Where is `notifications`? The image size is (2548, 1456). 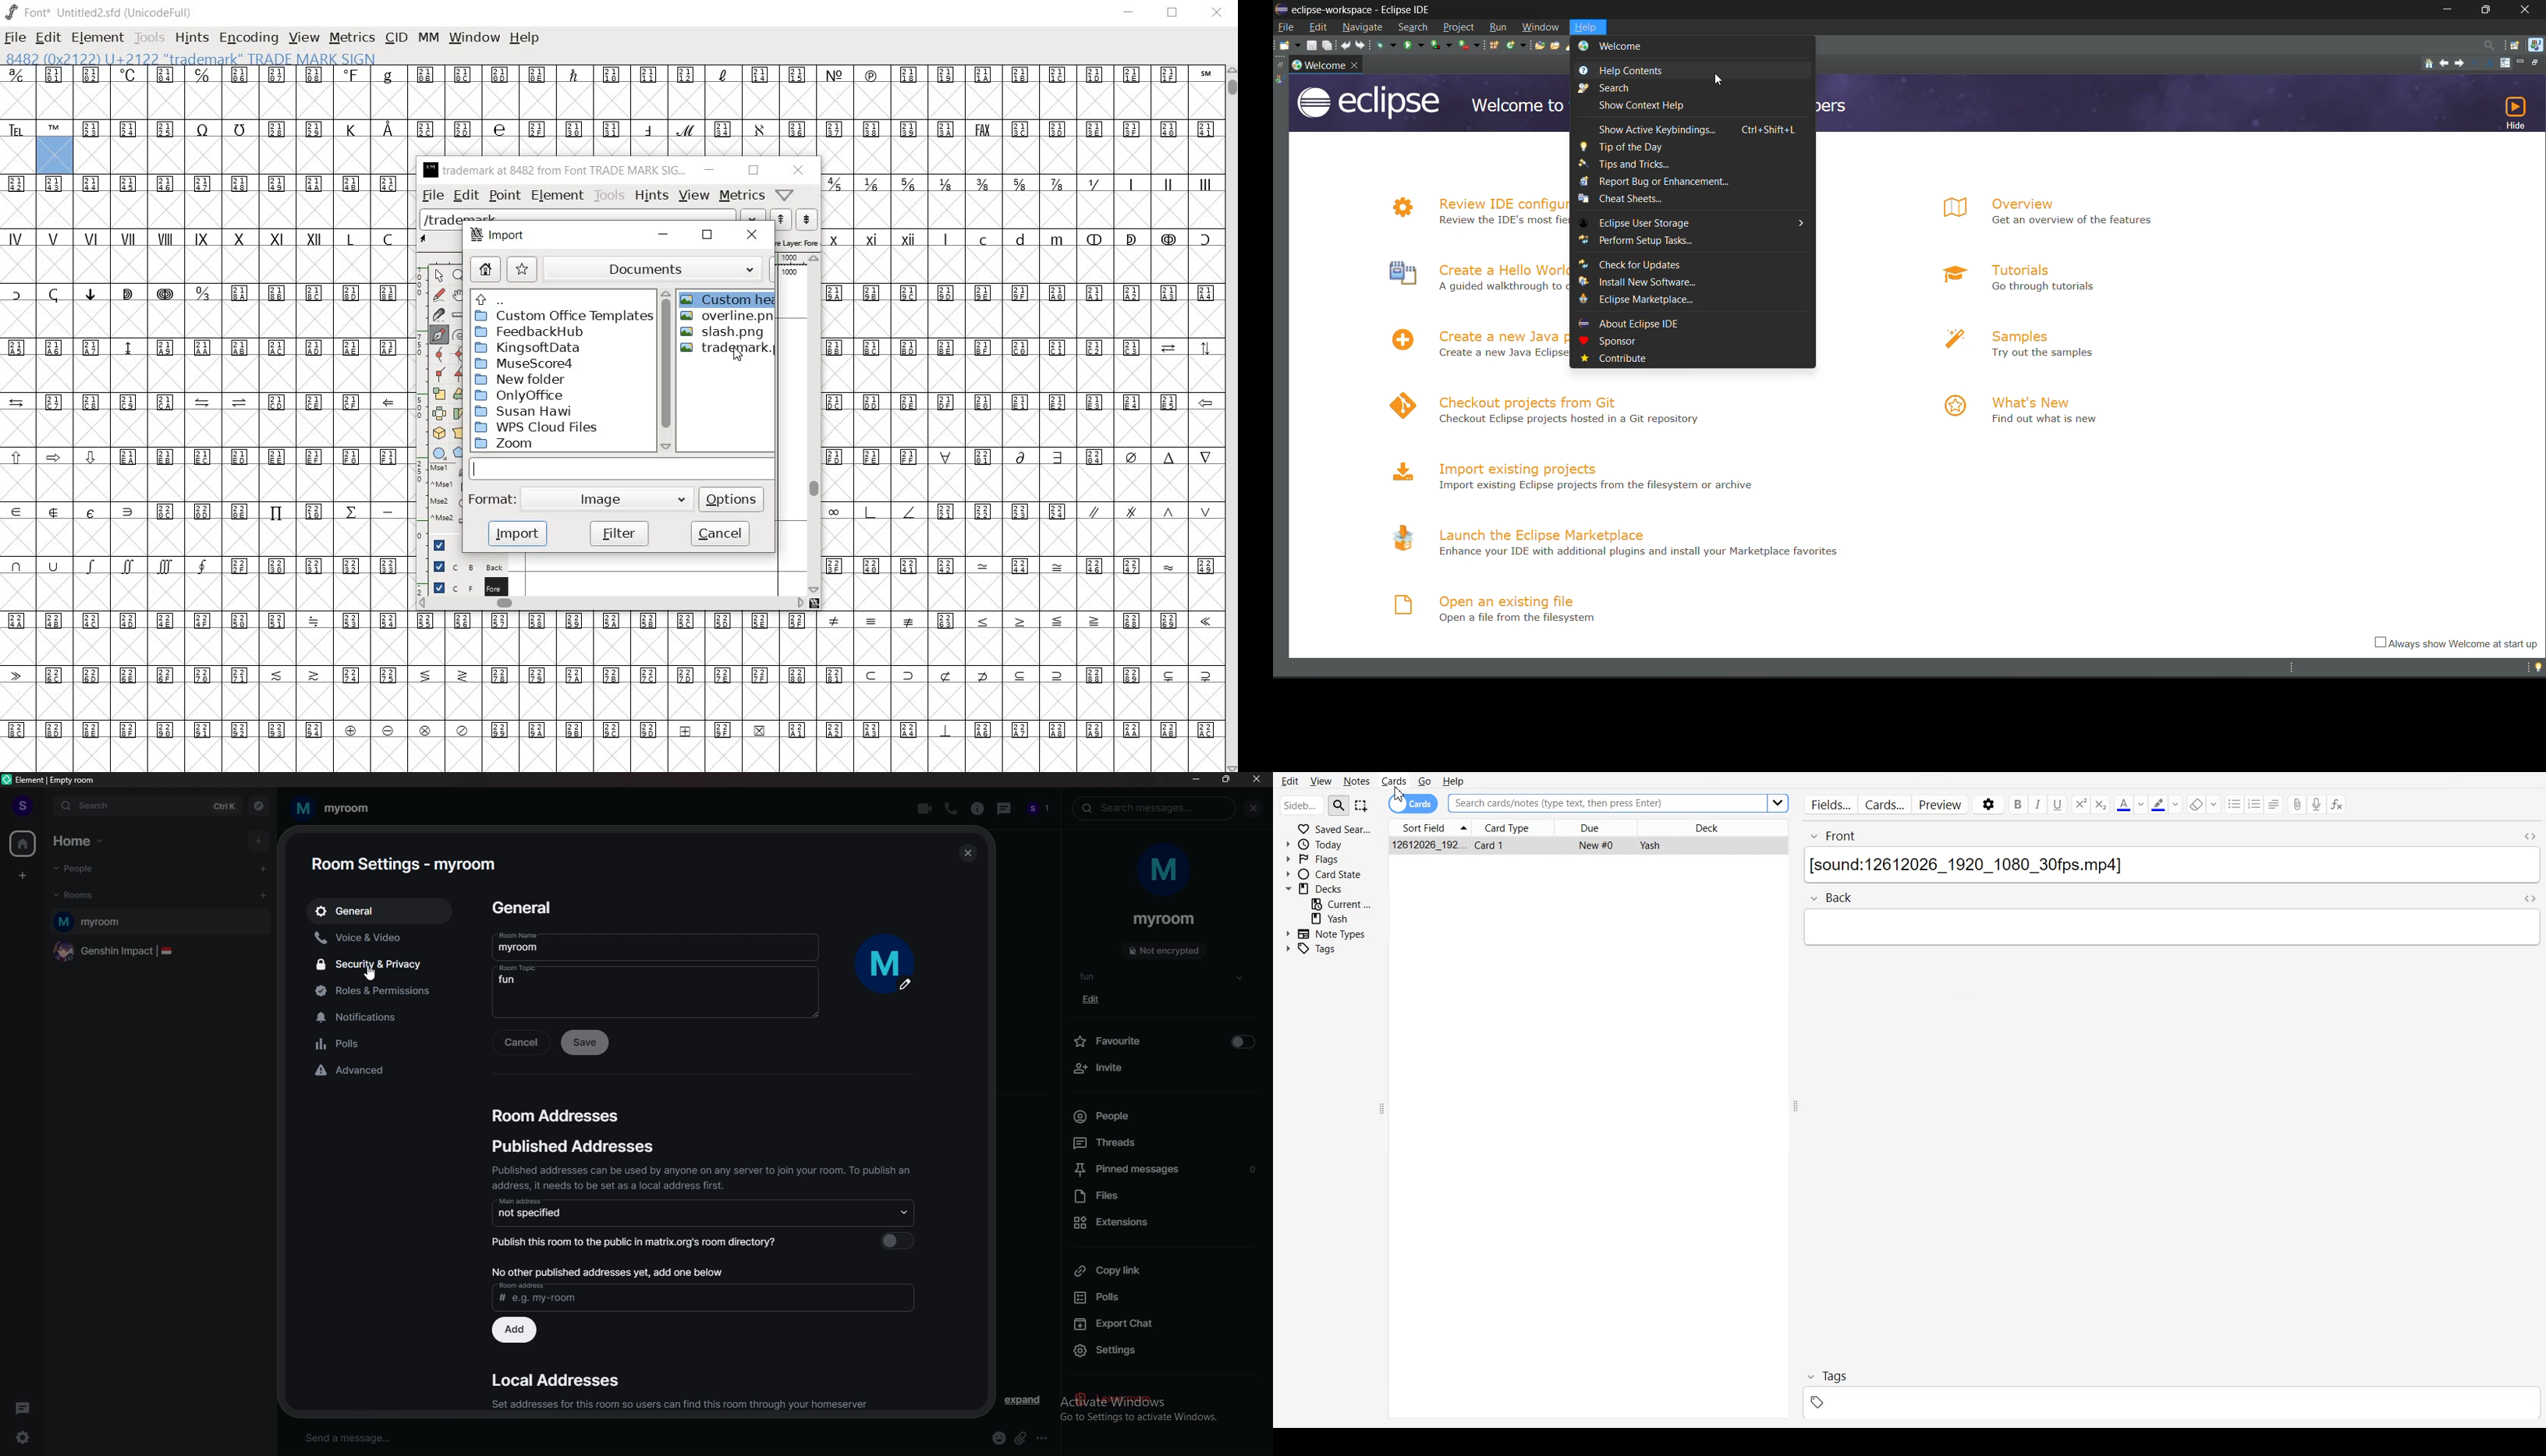 notifications is located at coordinates (381, 1017).